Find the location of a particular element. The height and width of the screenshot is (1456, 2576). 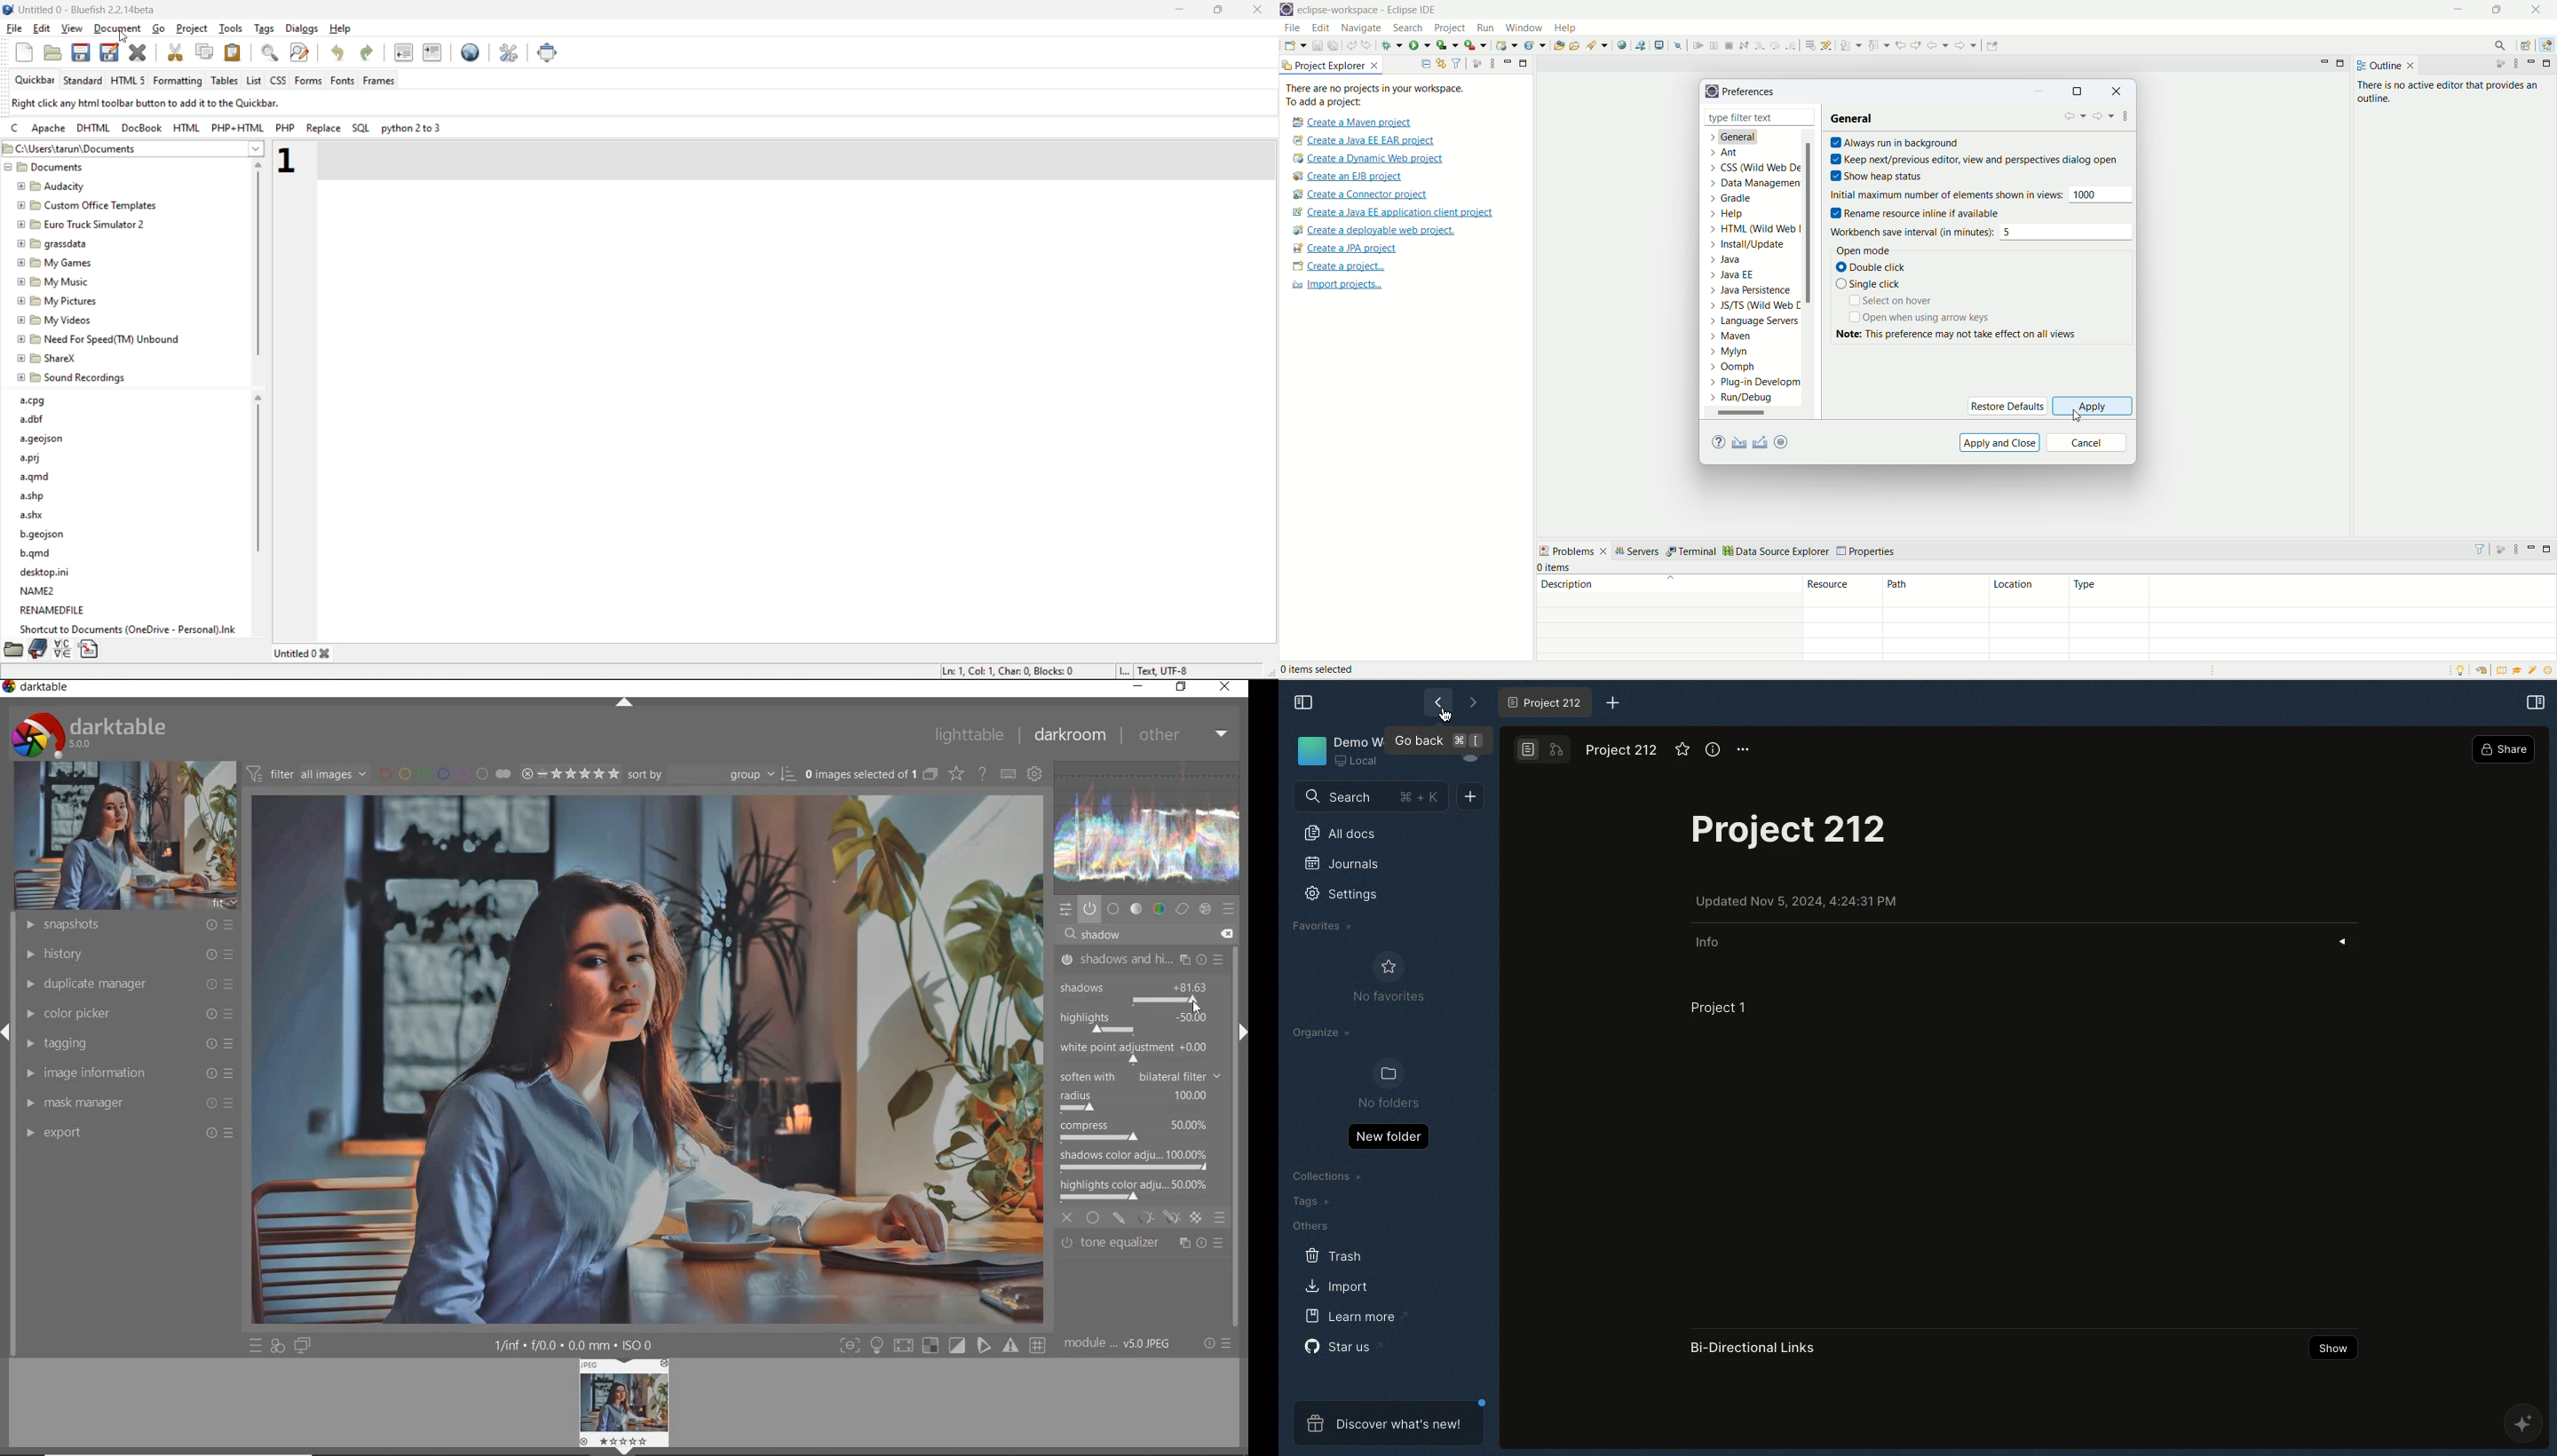

logo is located at coordinates (1711, 91).